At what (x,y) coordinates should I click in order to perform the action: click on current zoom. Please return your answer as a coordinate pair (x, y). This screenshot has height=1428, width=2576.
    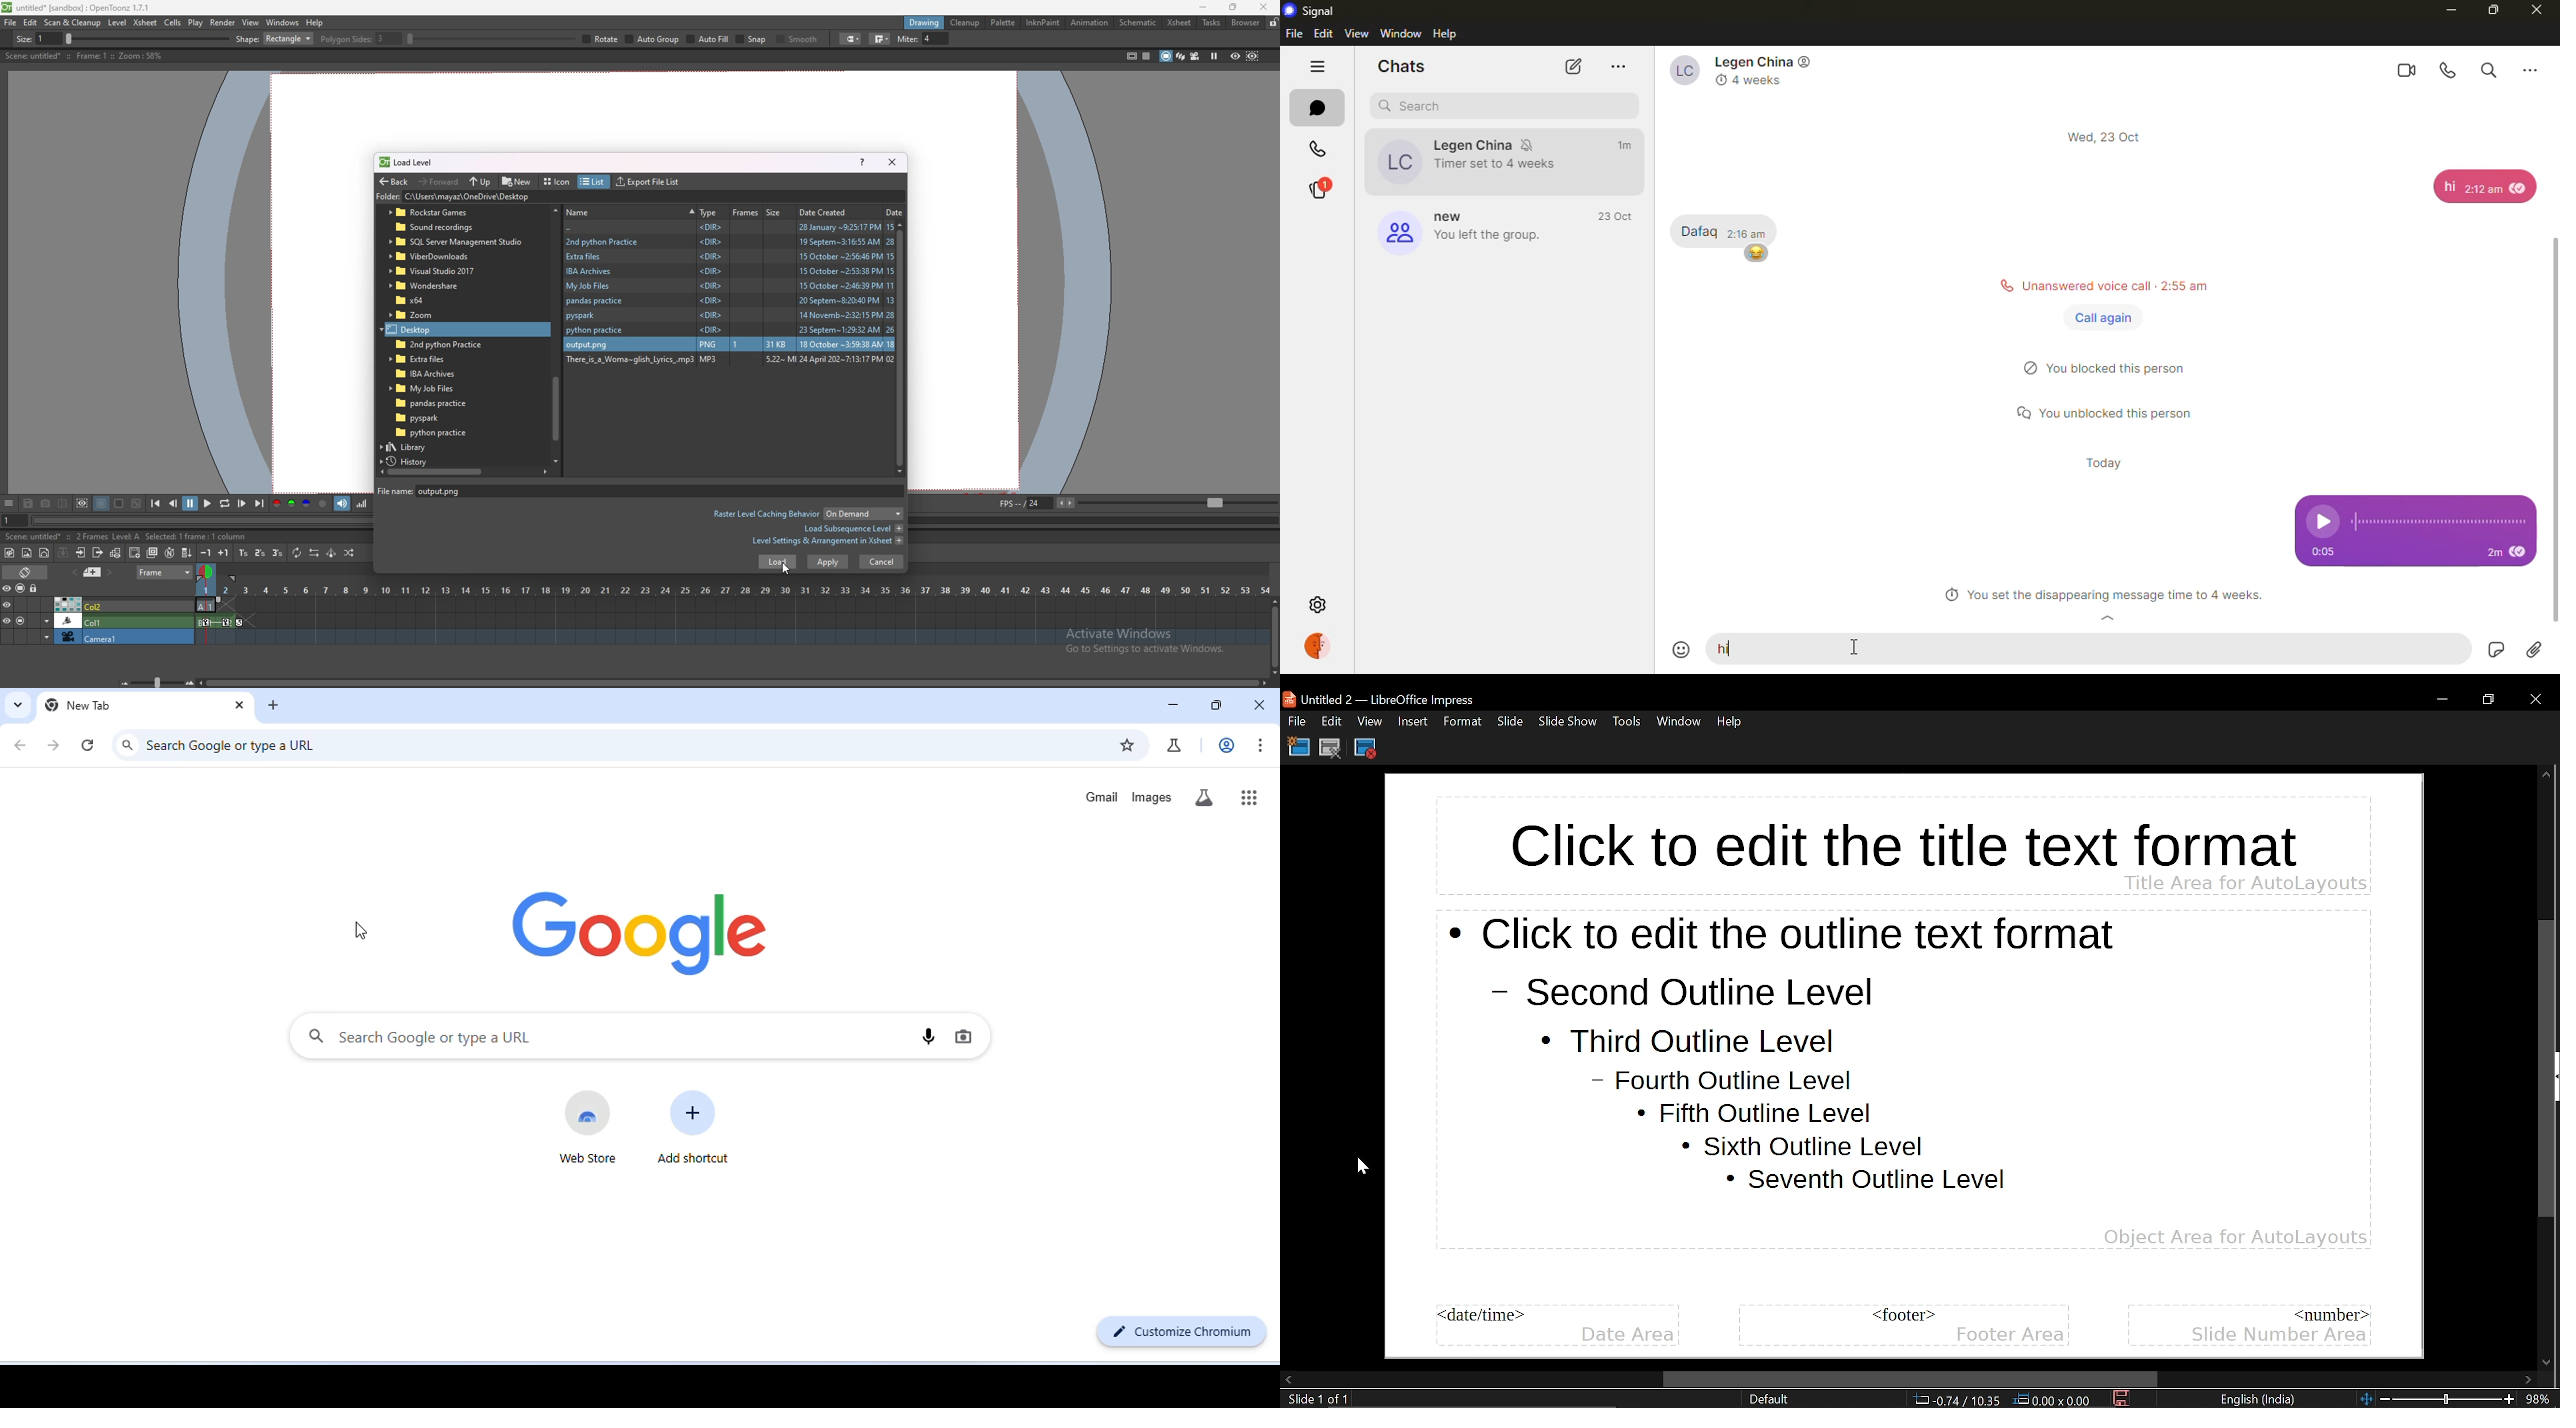
    Looking at the image, I should click on (2542, 1400).